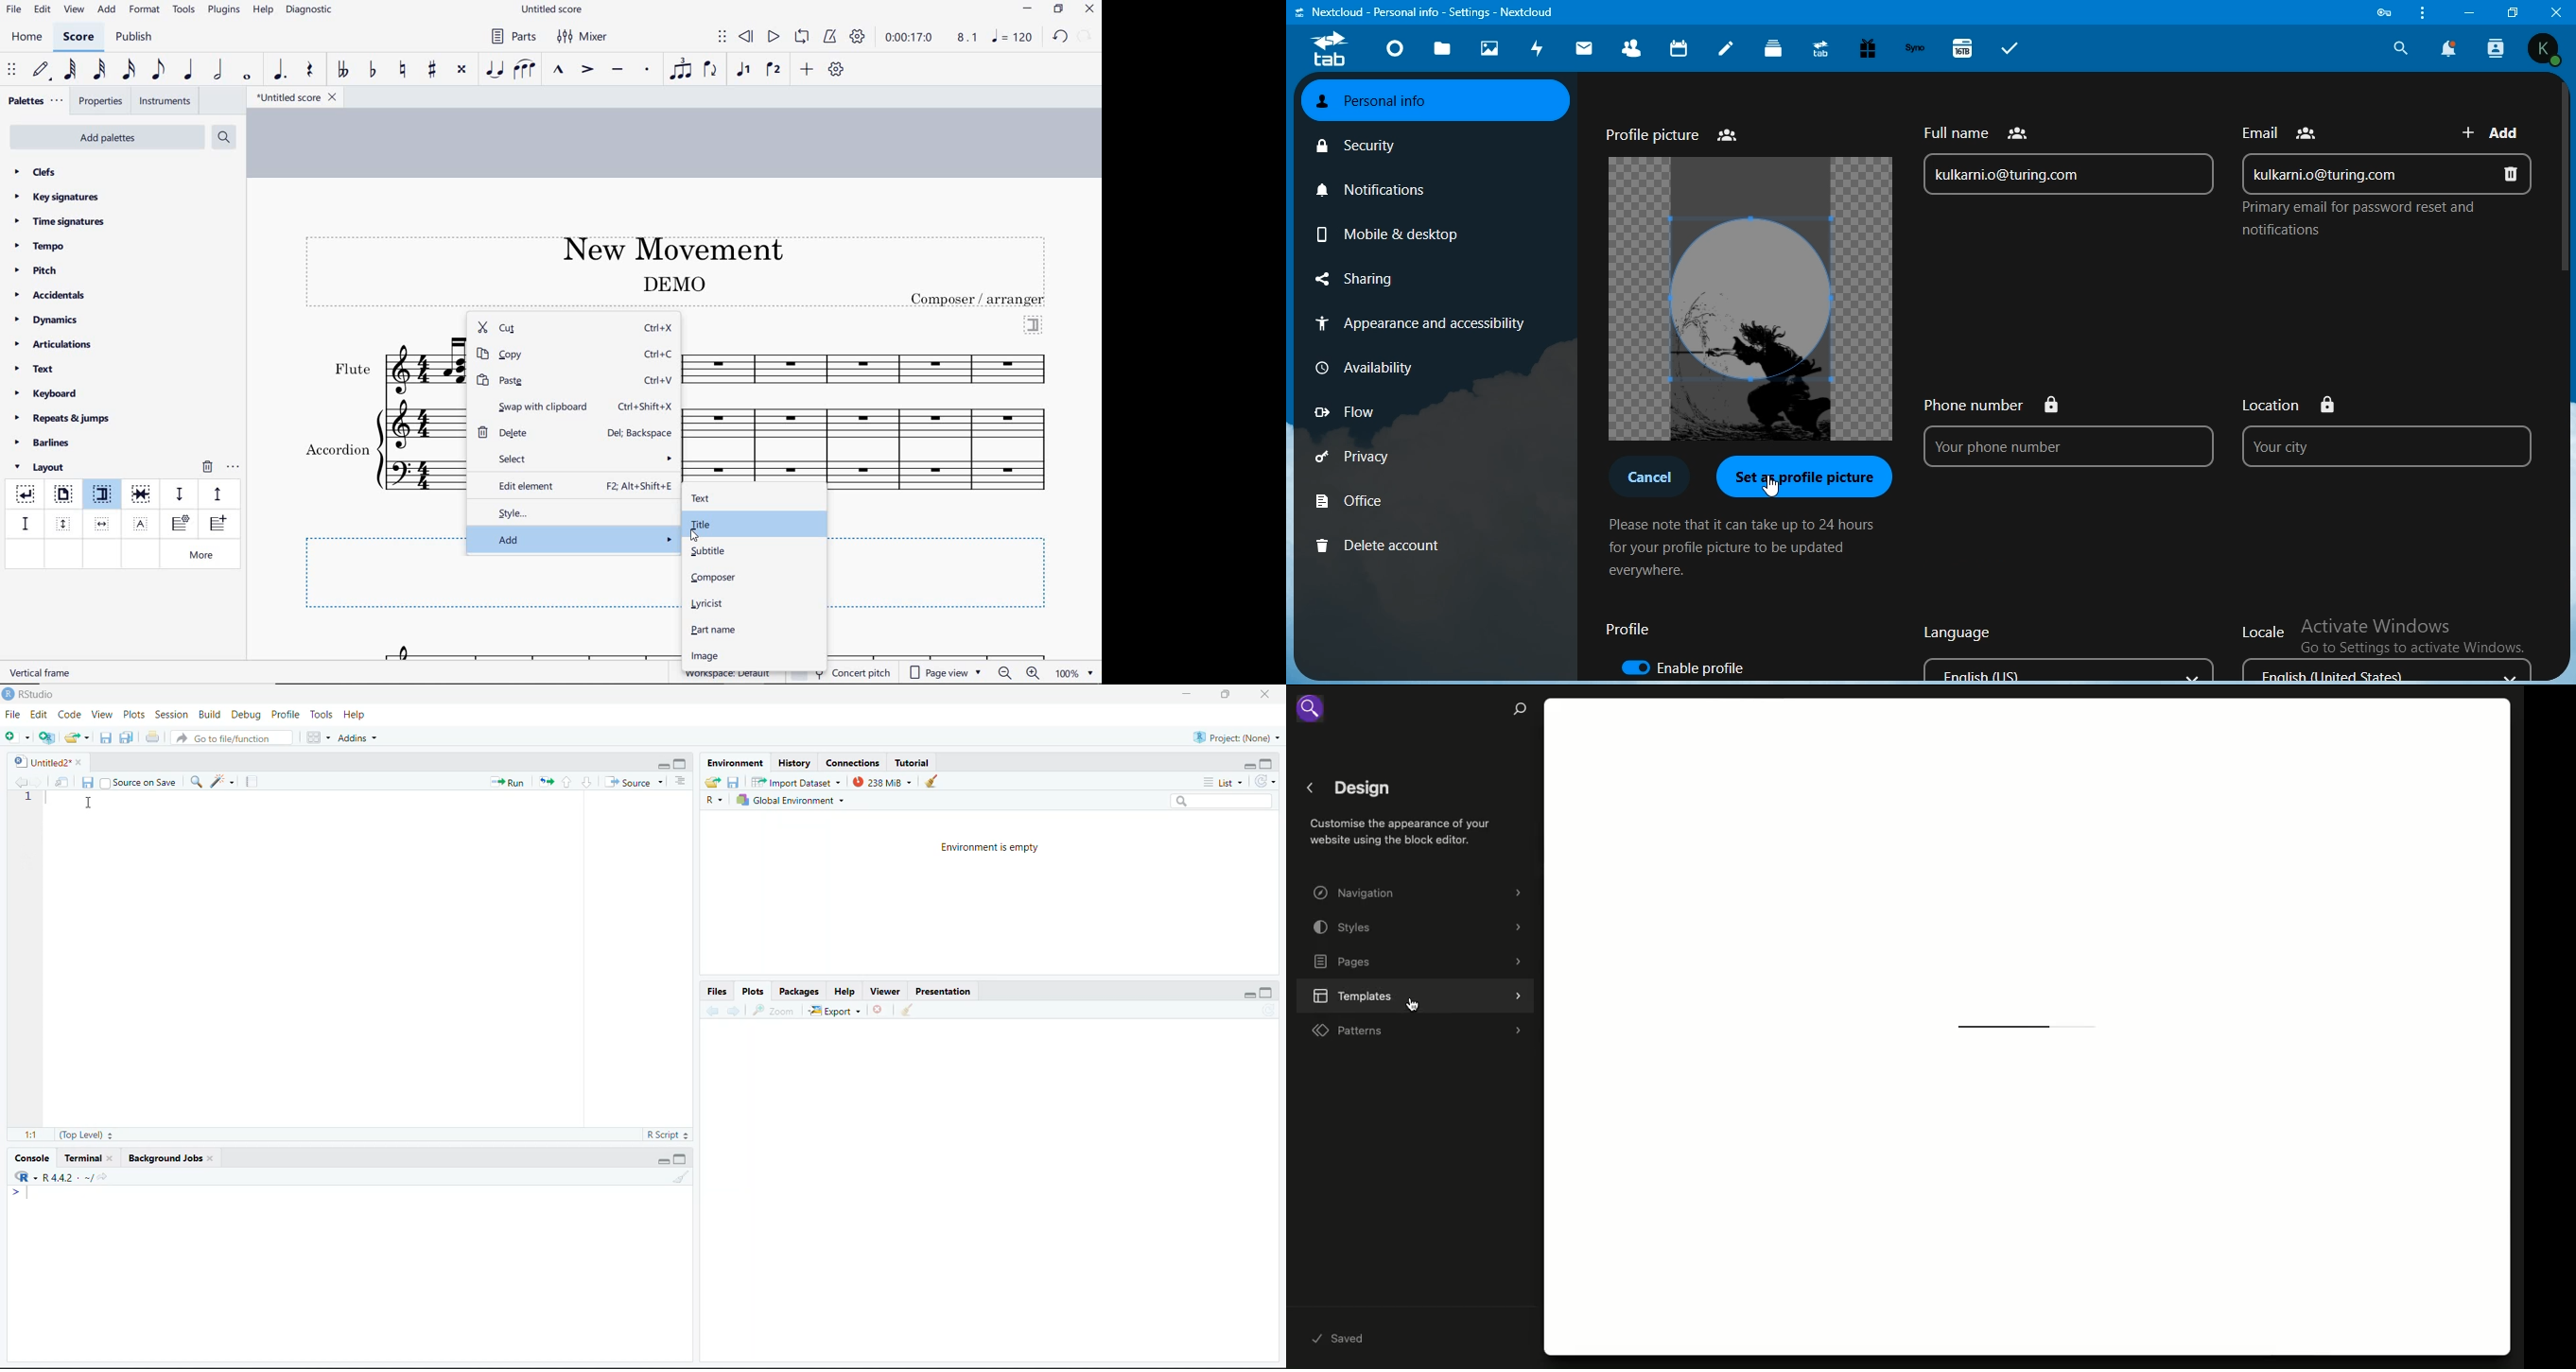 The image size is (2576, 1372). What do you see at coordinates (794, 764) in the screenshot?
I see `History` at bounding box center [794, 764].